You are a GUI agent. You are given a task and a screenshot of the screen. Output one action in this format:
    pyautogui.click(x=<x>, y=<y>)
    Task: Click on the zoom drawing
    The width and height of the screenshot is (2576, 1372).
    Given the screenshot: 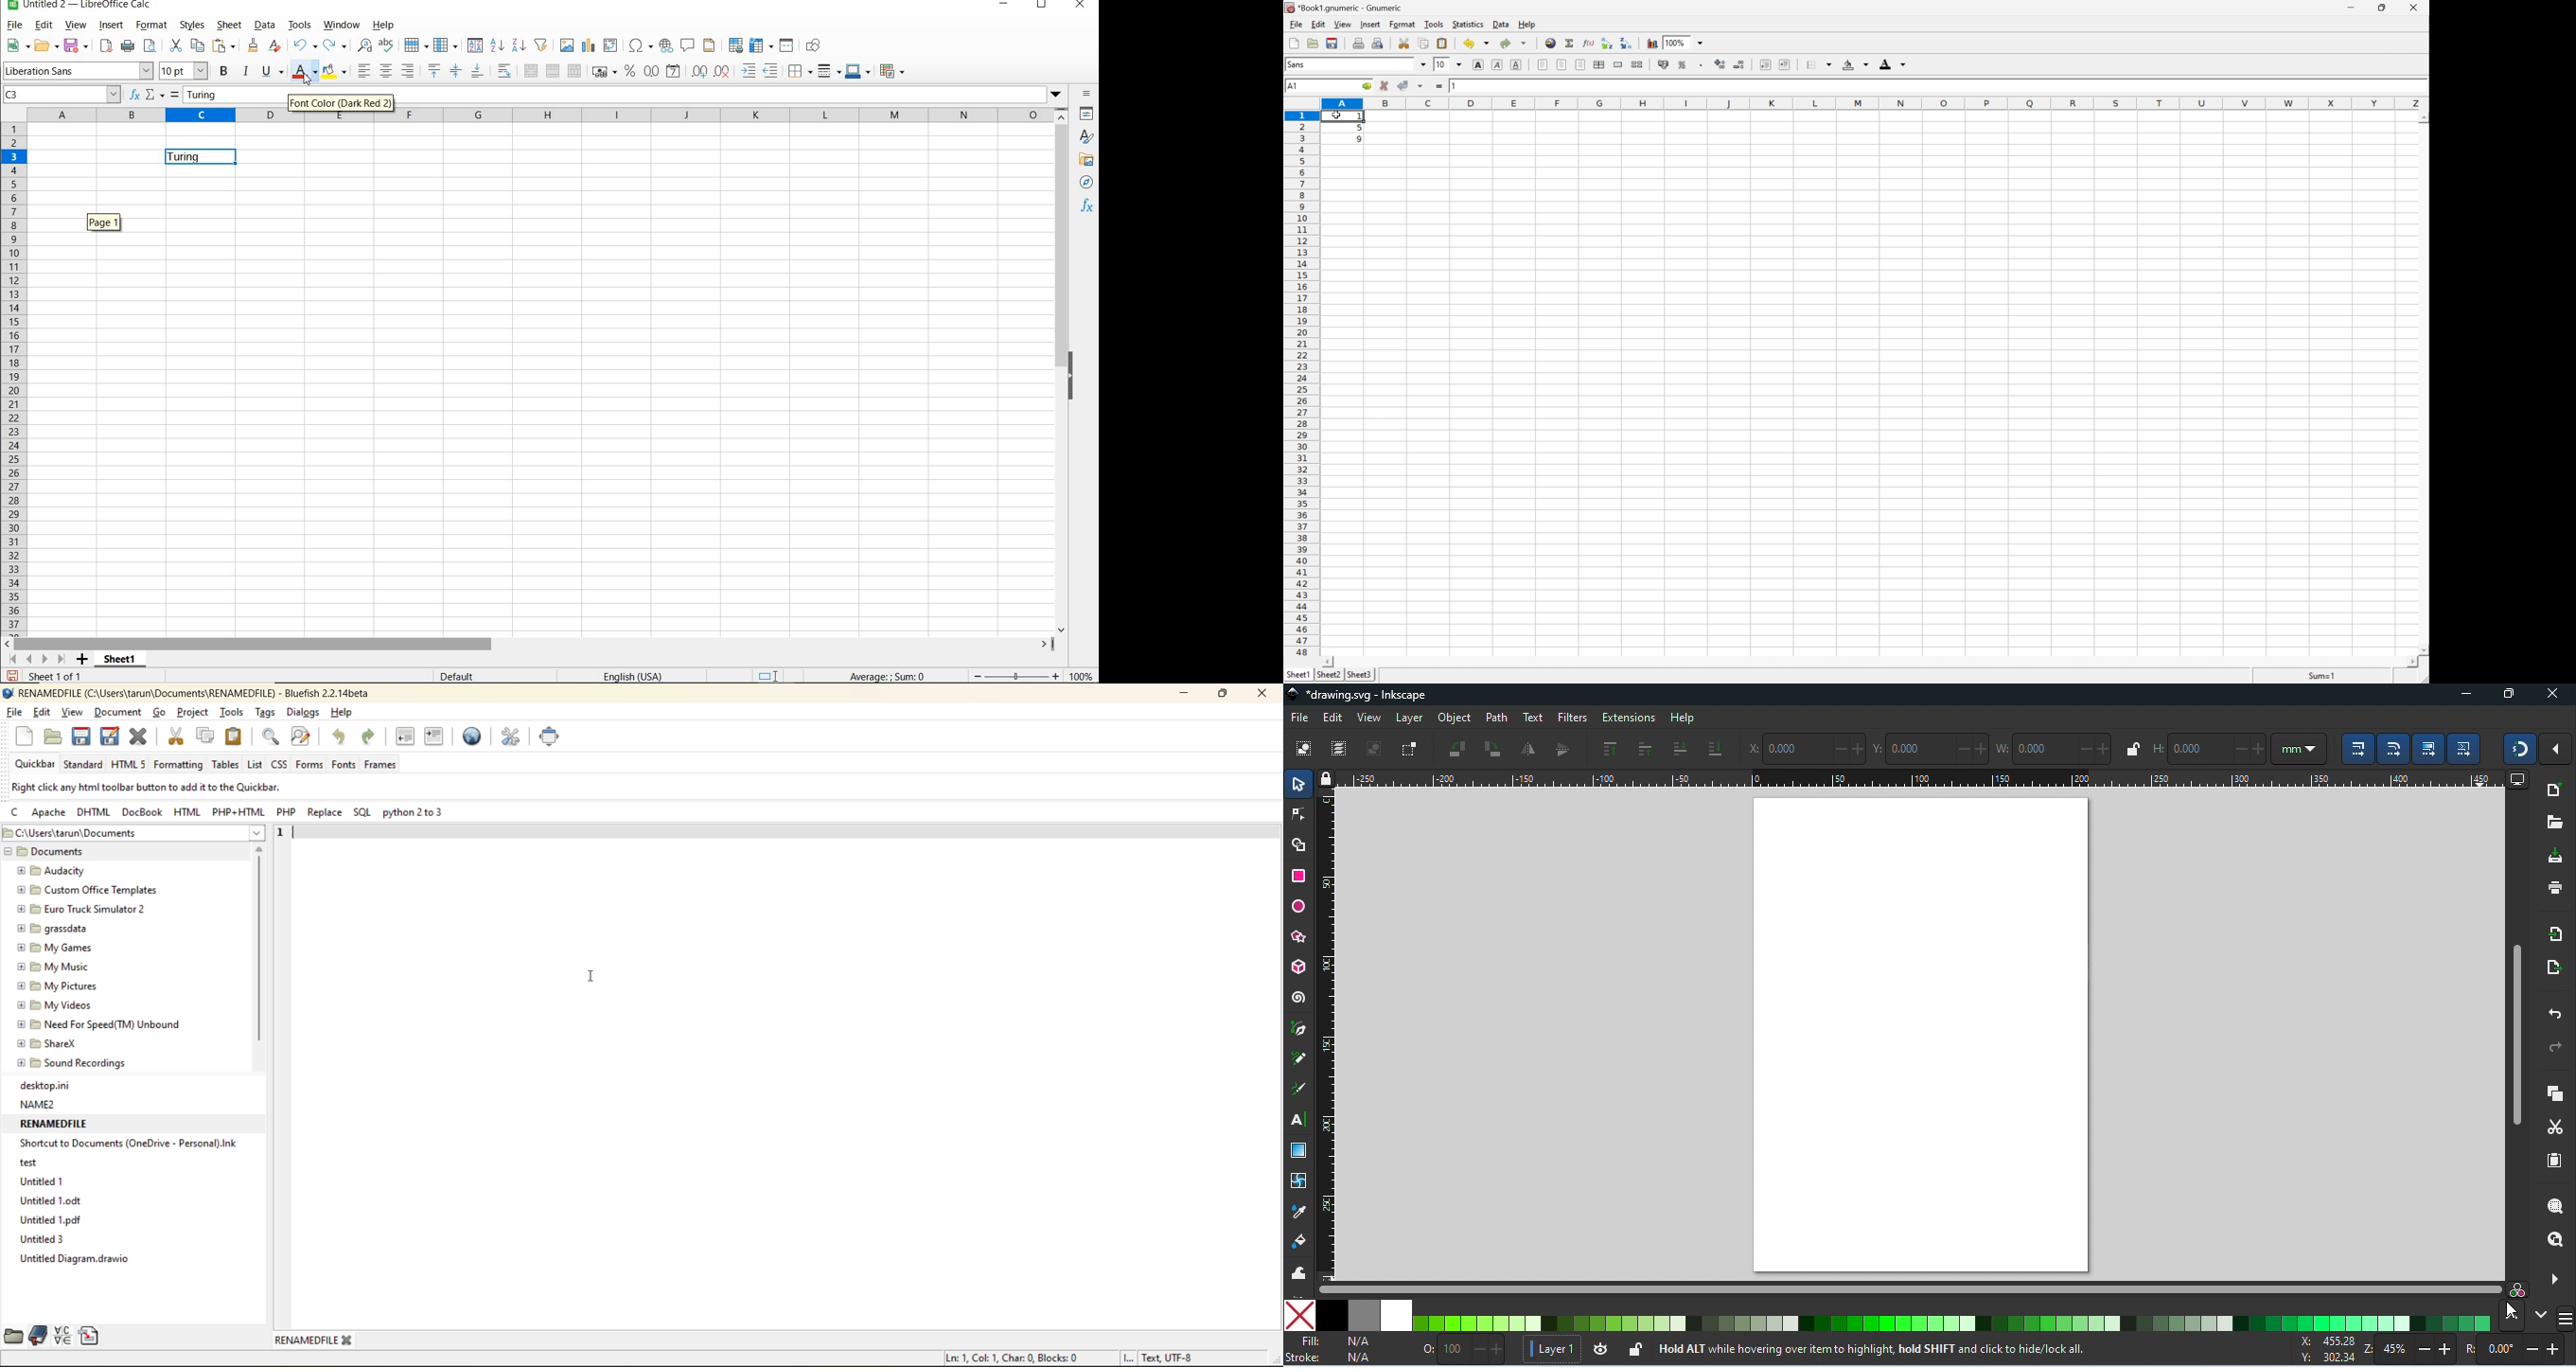 What is the action you would take?
    pyautogui.click(x=2553, y=1238)
    